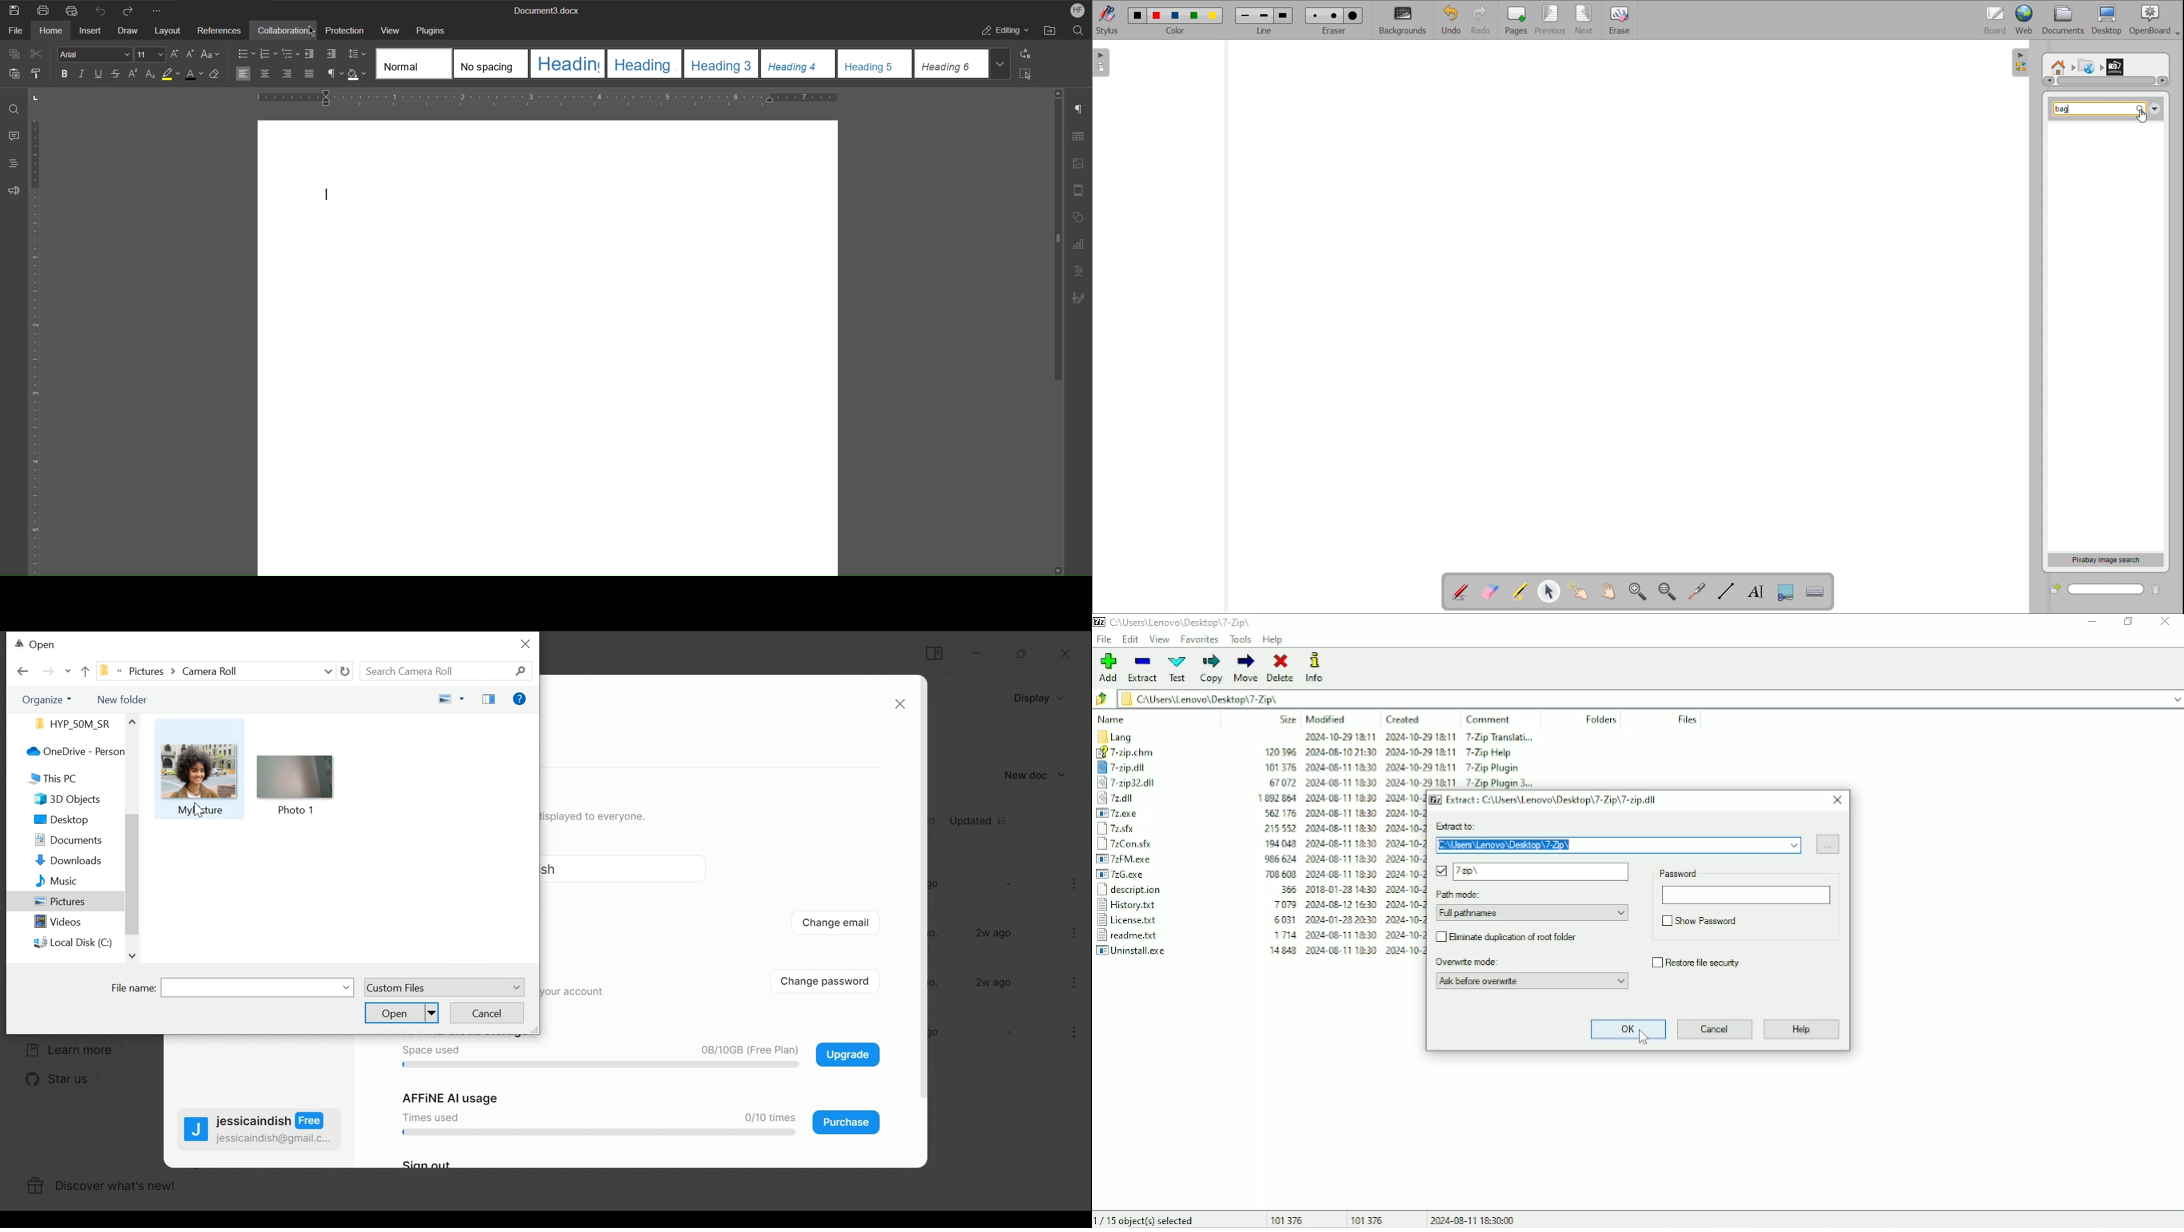 The image size is (2184, 1232). I want to click on Shape Settings, so click(1079, 217).